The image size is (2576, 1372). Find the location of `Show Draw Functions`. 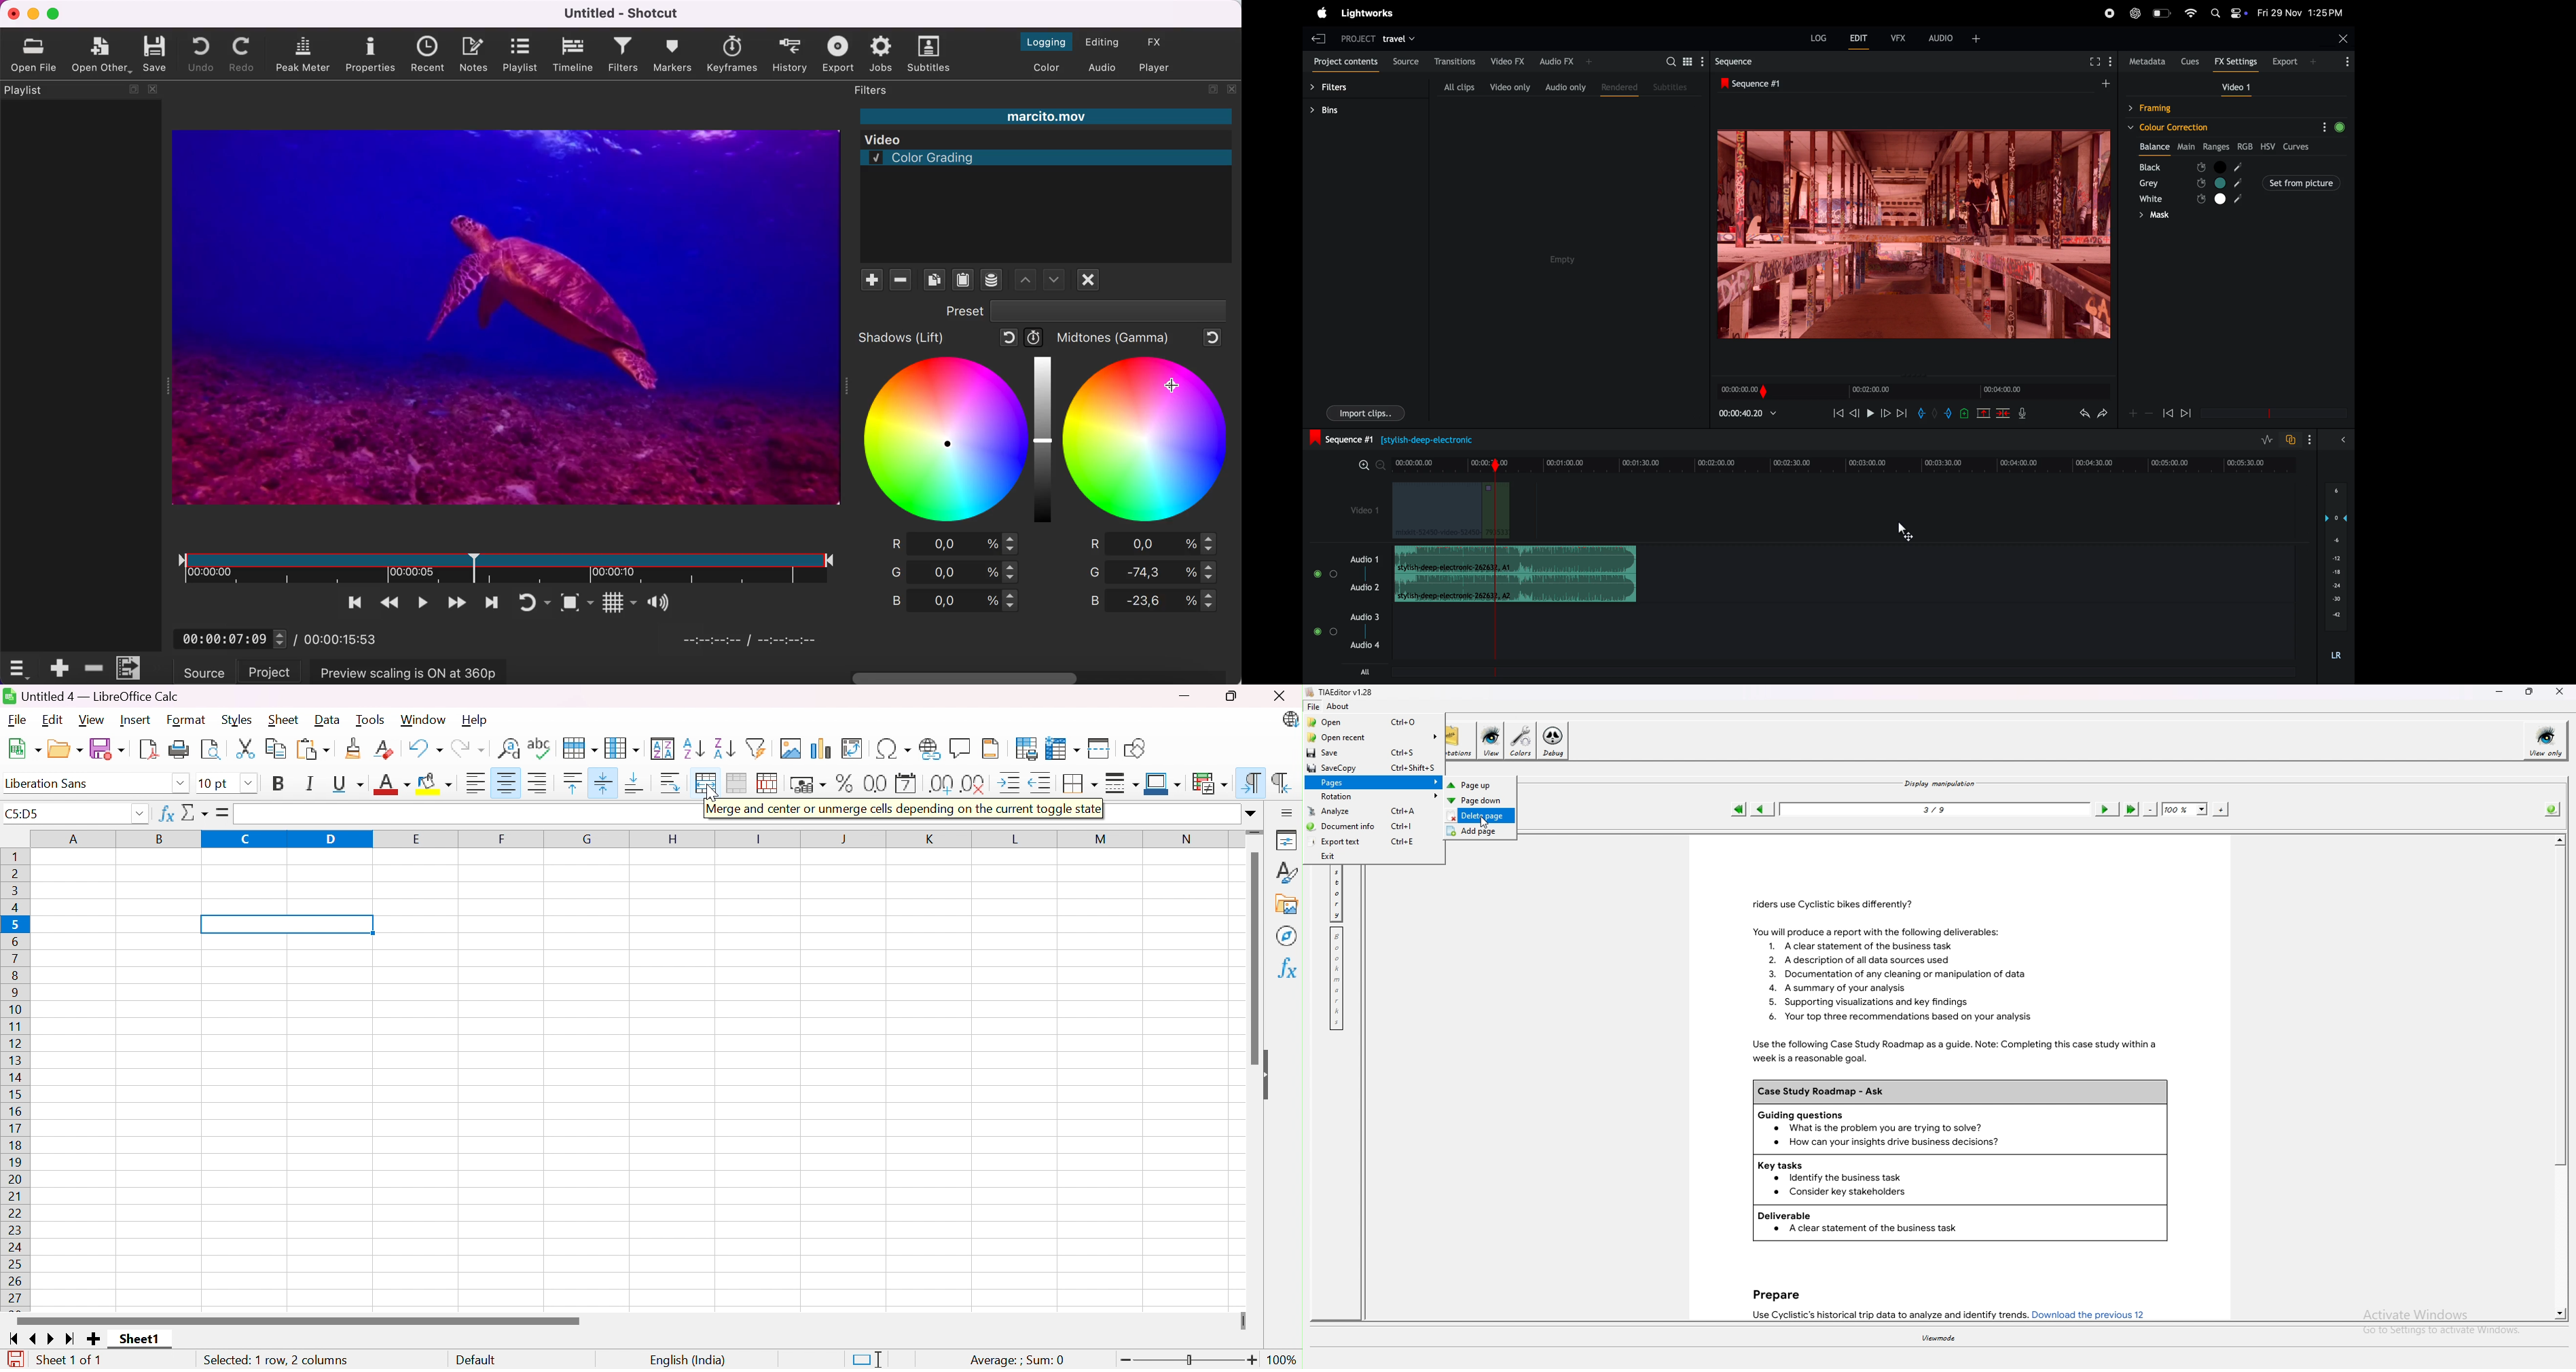

Show Draw Functions is located at coordinates (1133, 748).